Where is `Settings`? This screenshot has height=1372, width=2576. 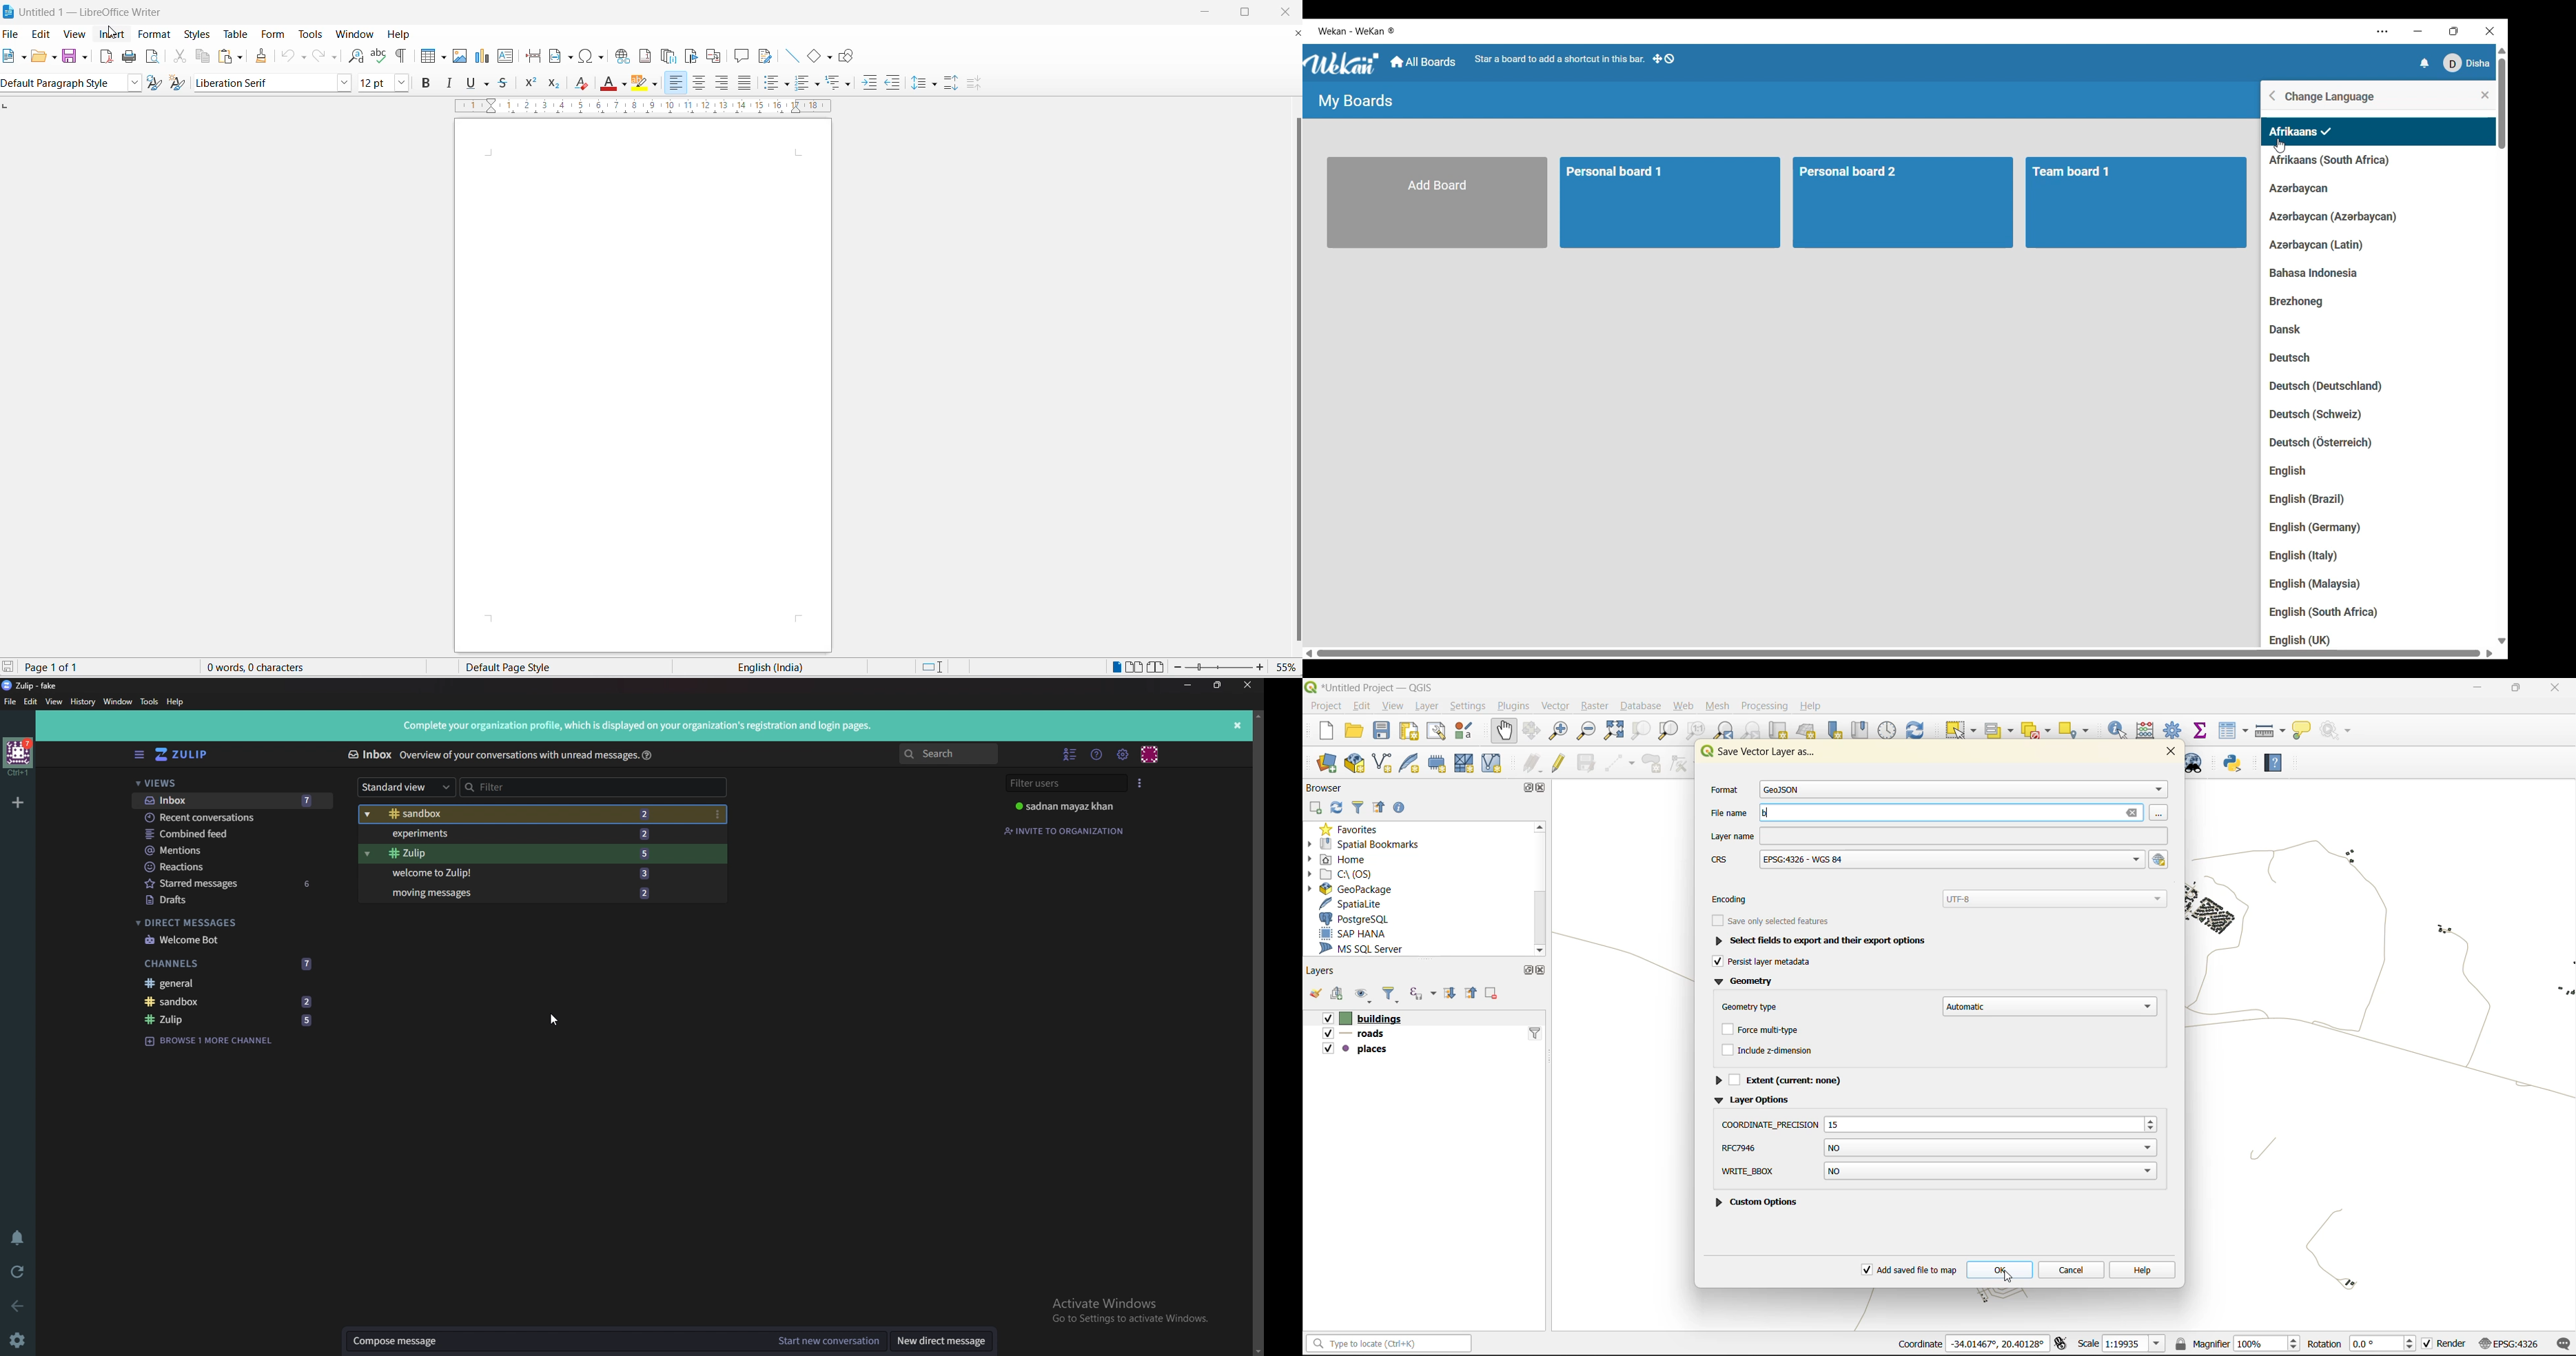
Settings is located at coordinates (19, 1340).